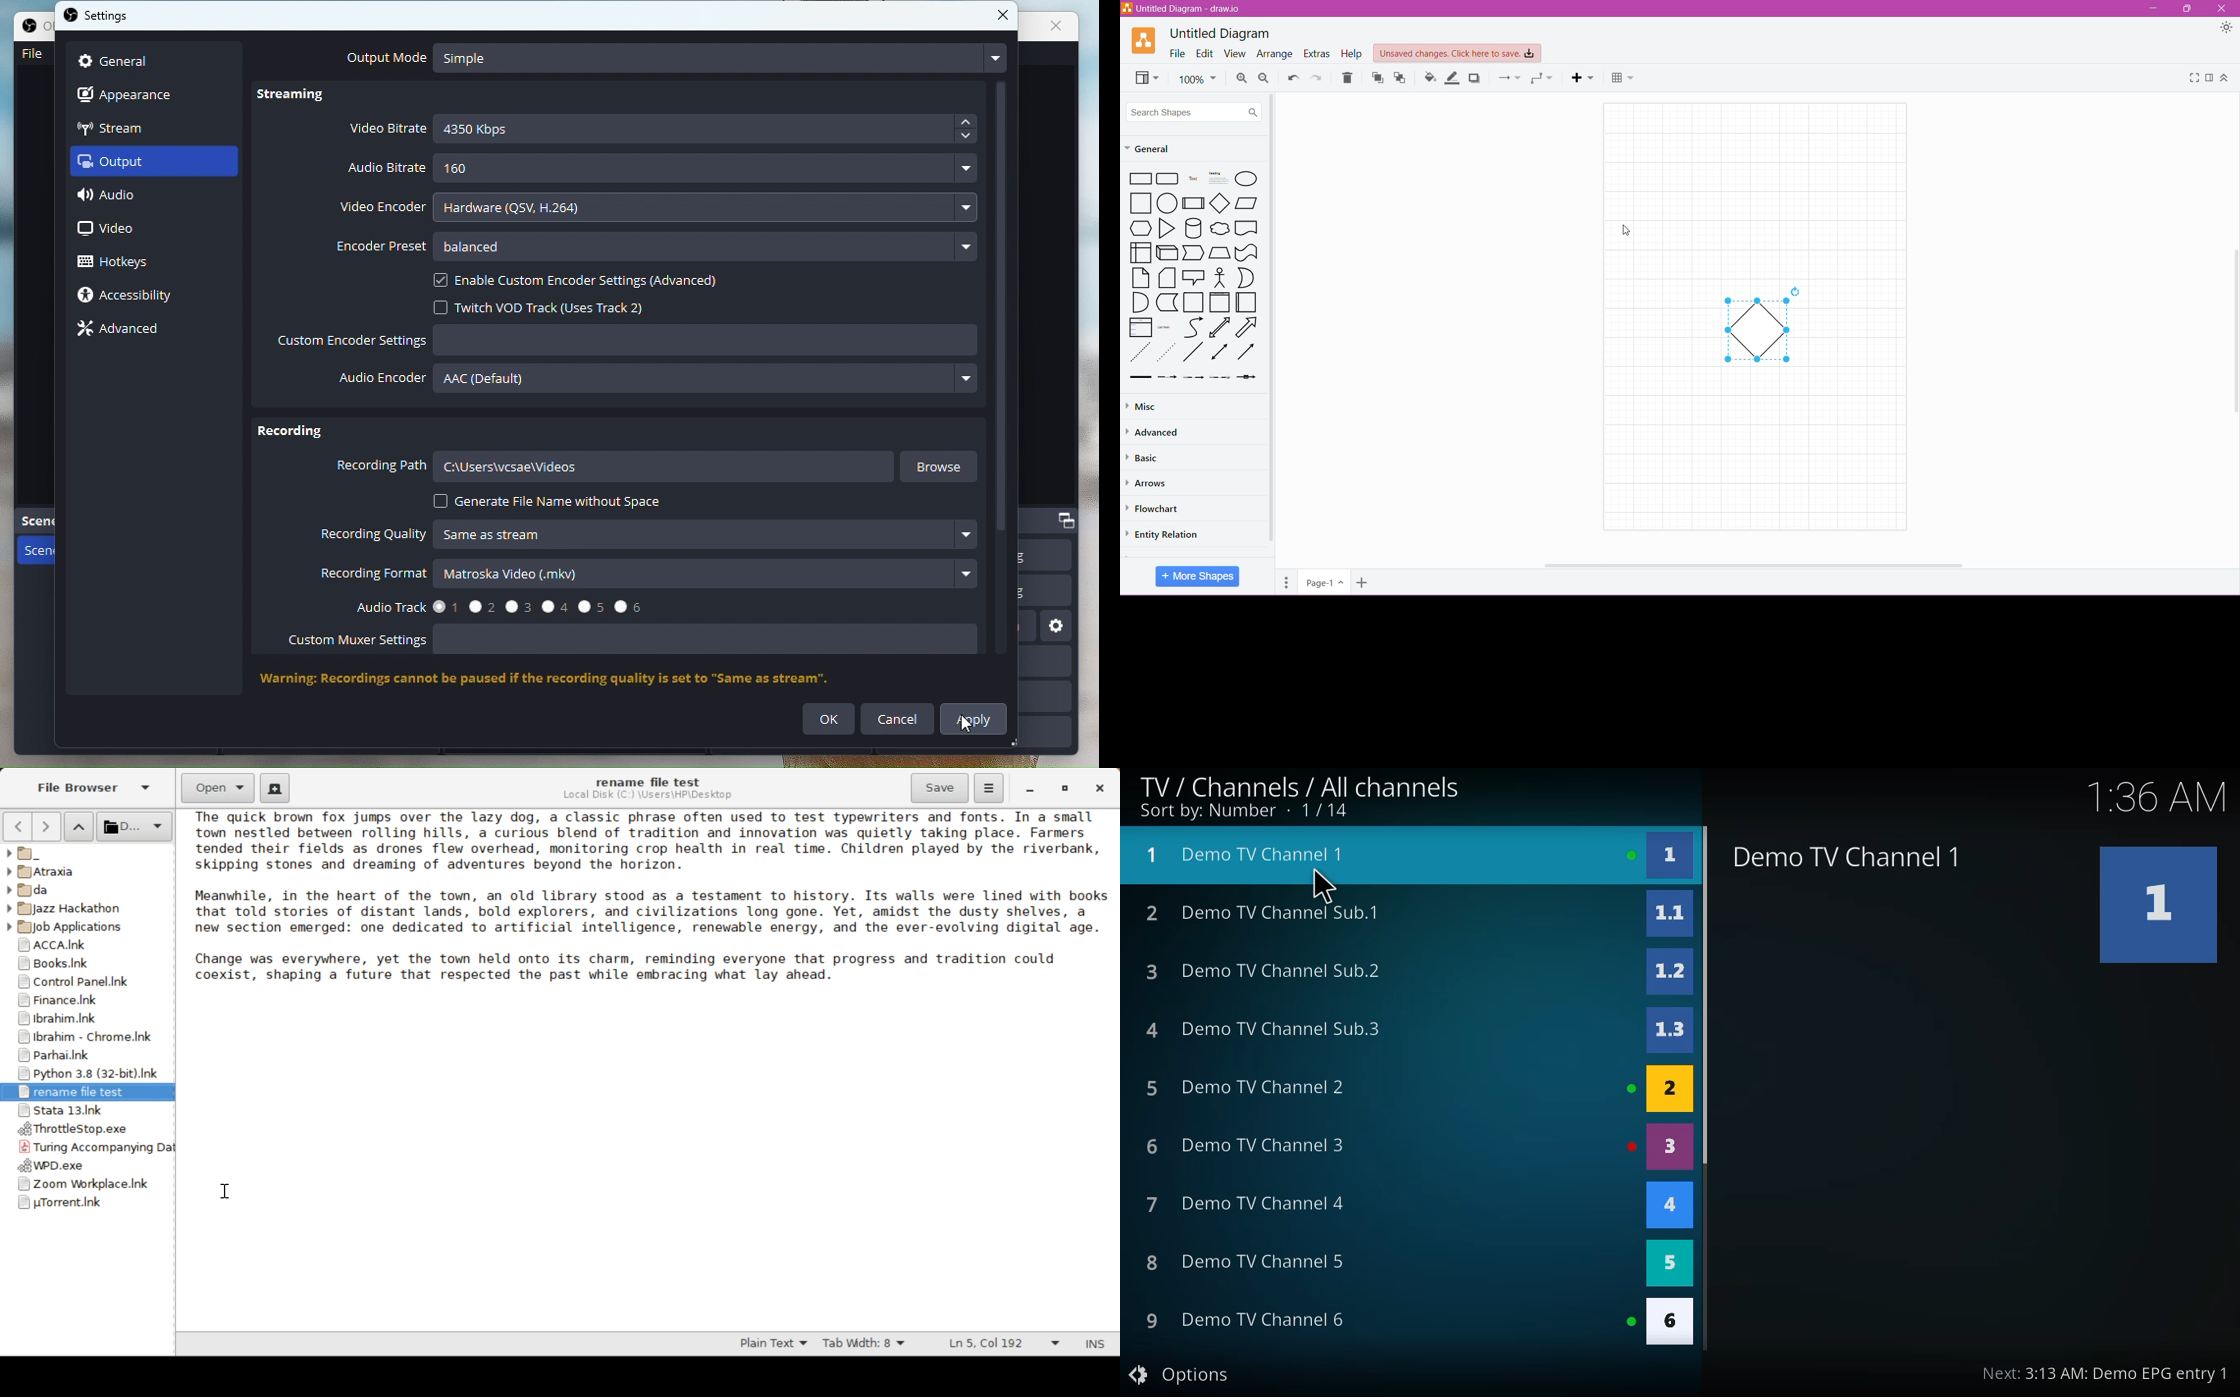  Describe the element at coordinates (1451, 77) in the screenshot. I see `Line Color` at that location.